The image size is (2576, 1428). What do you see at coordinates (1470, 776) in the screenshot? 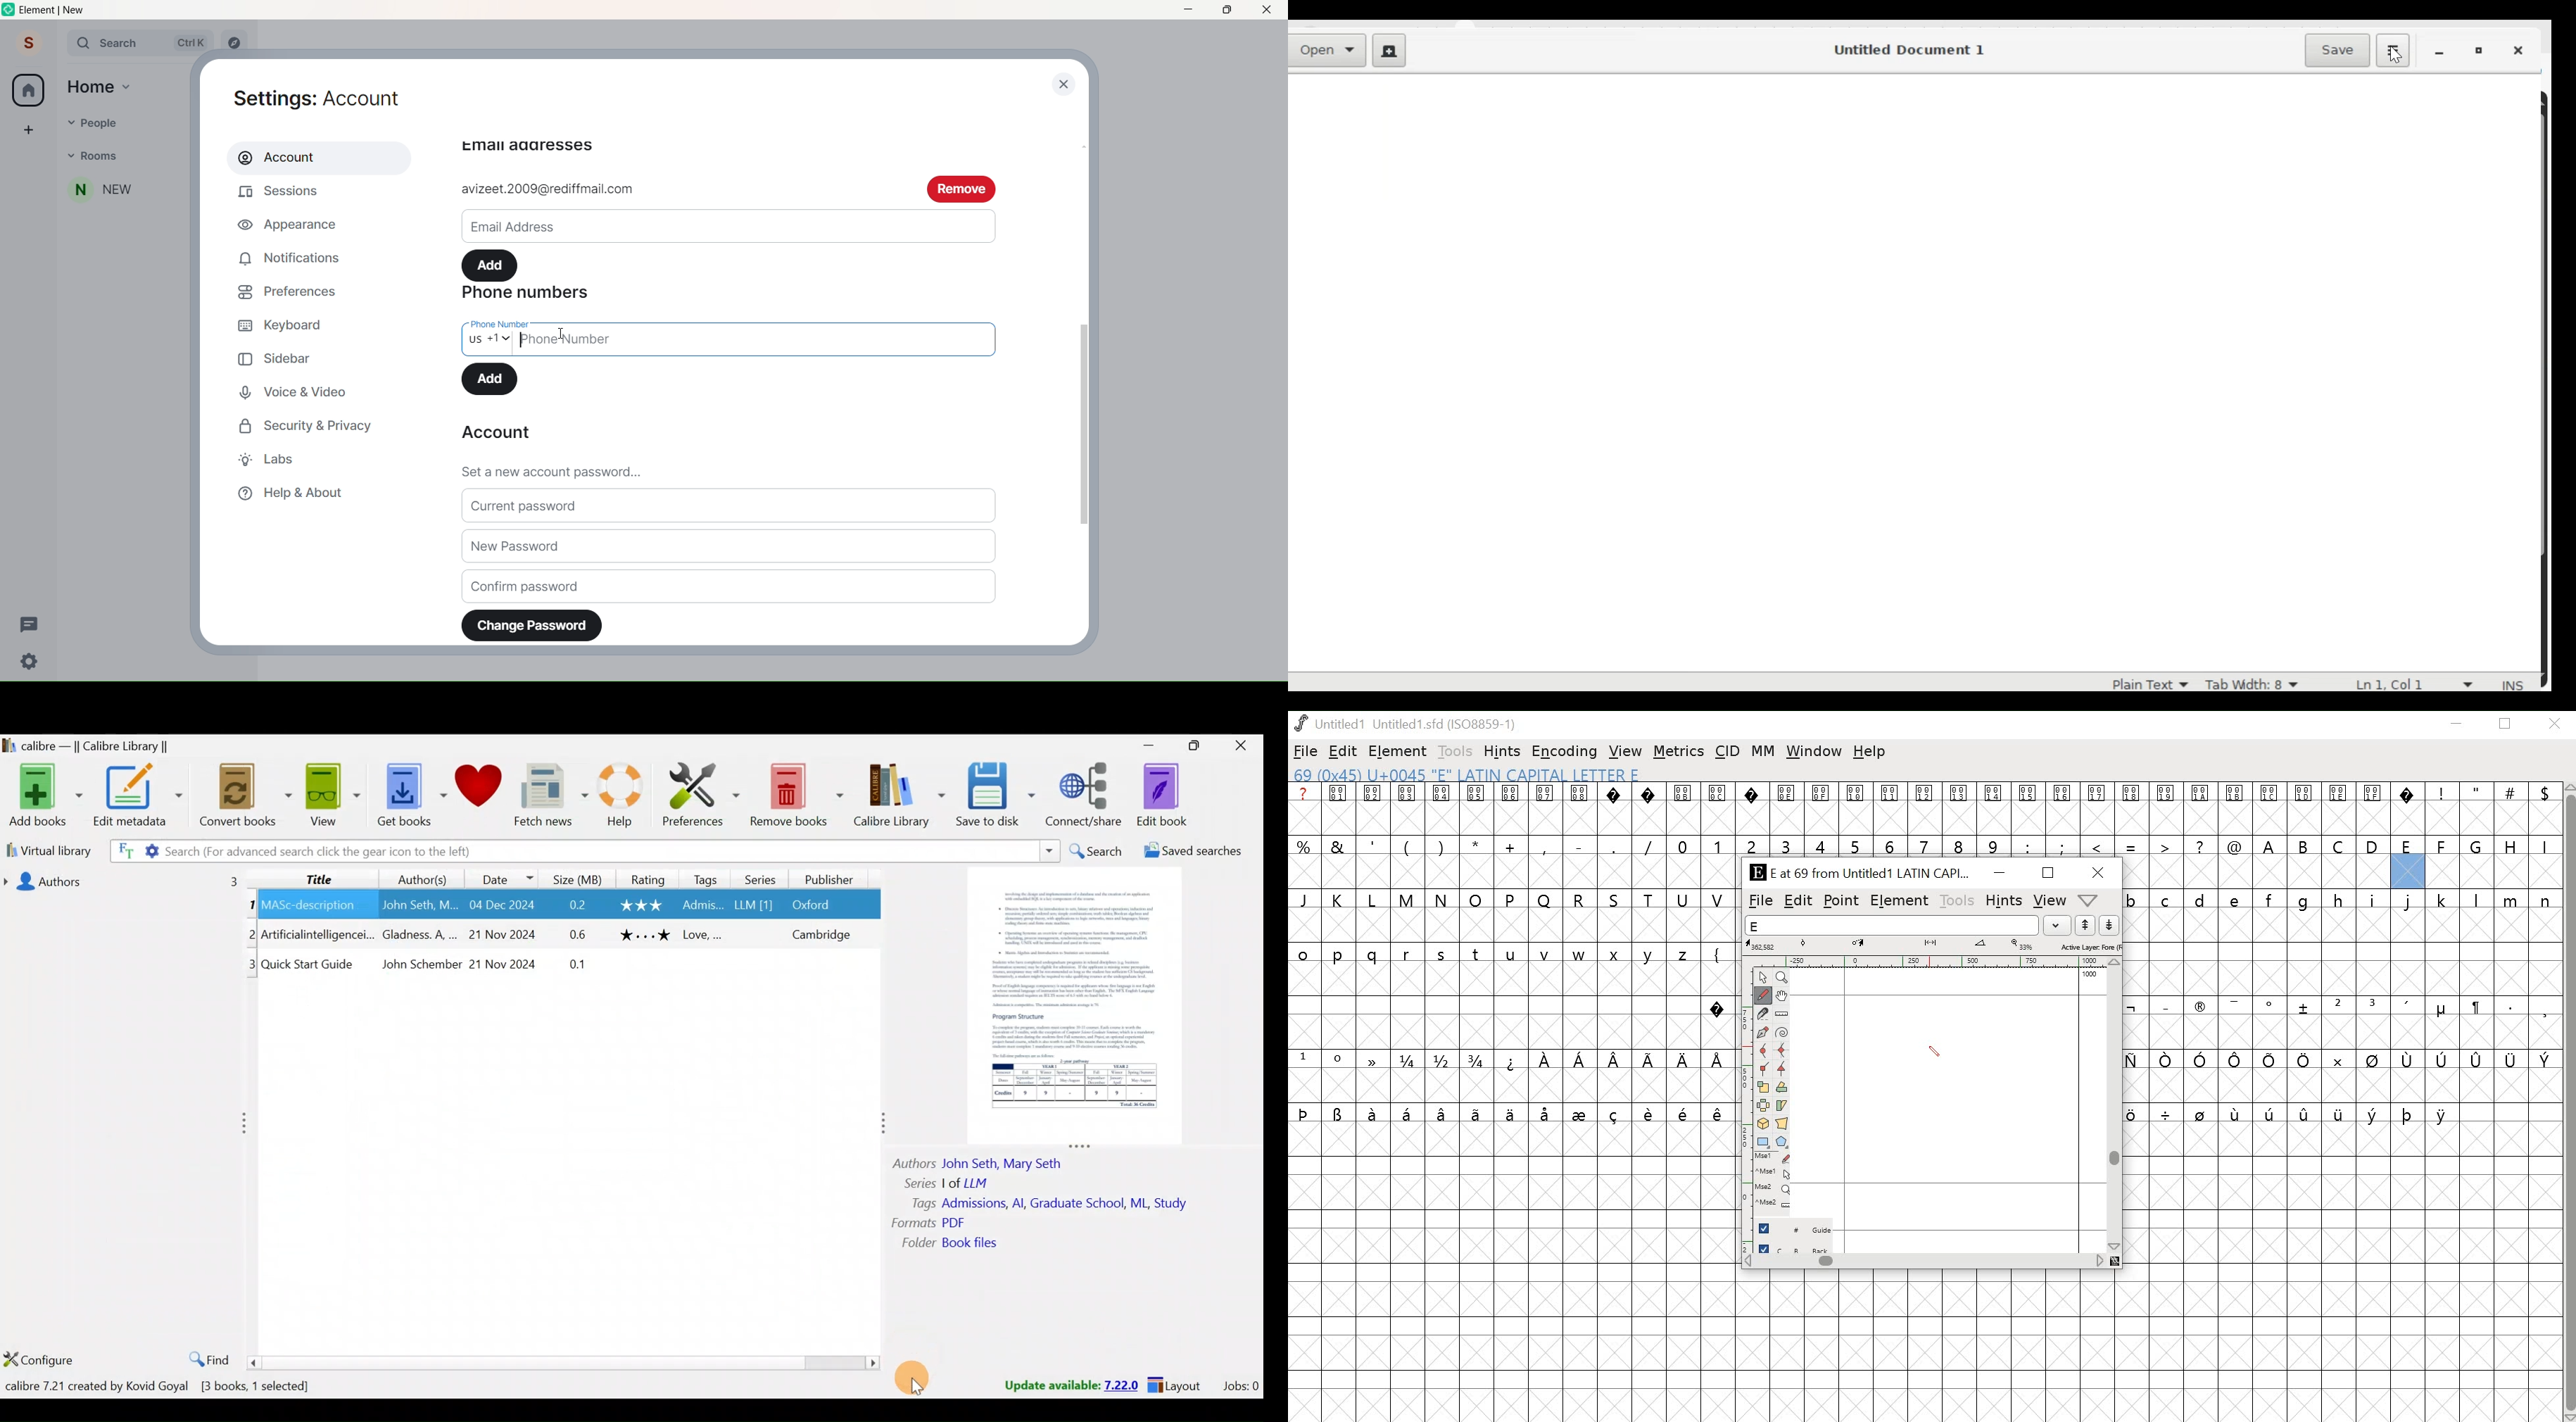
I see `69 (0x45) U+0045 "E" LATIN CAPITAL Letter E` at bounding box center [1470, 776].